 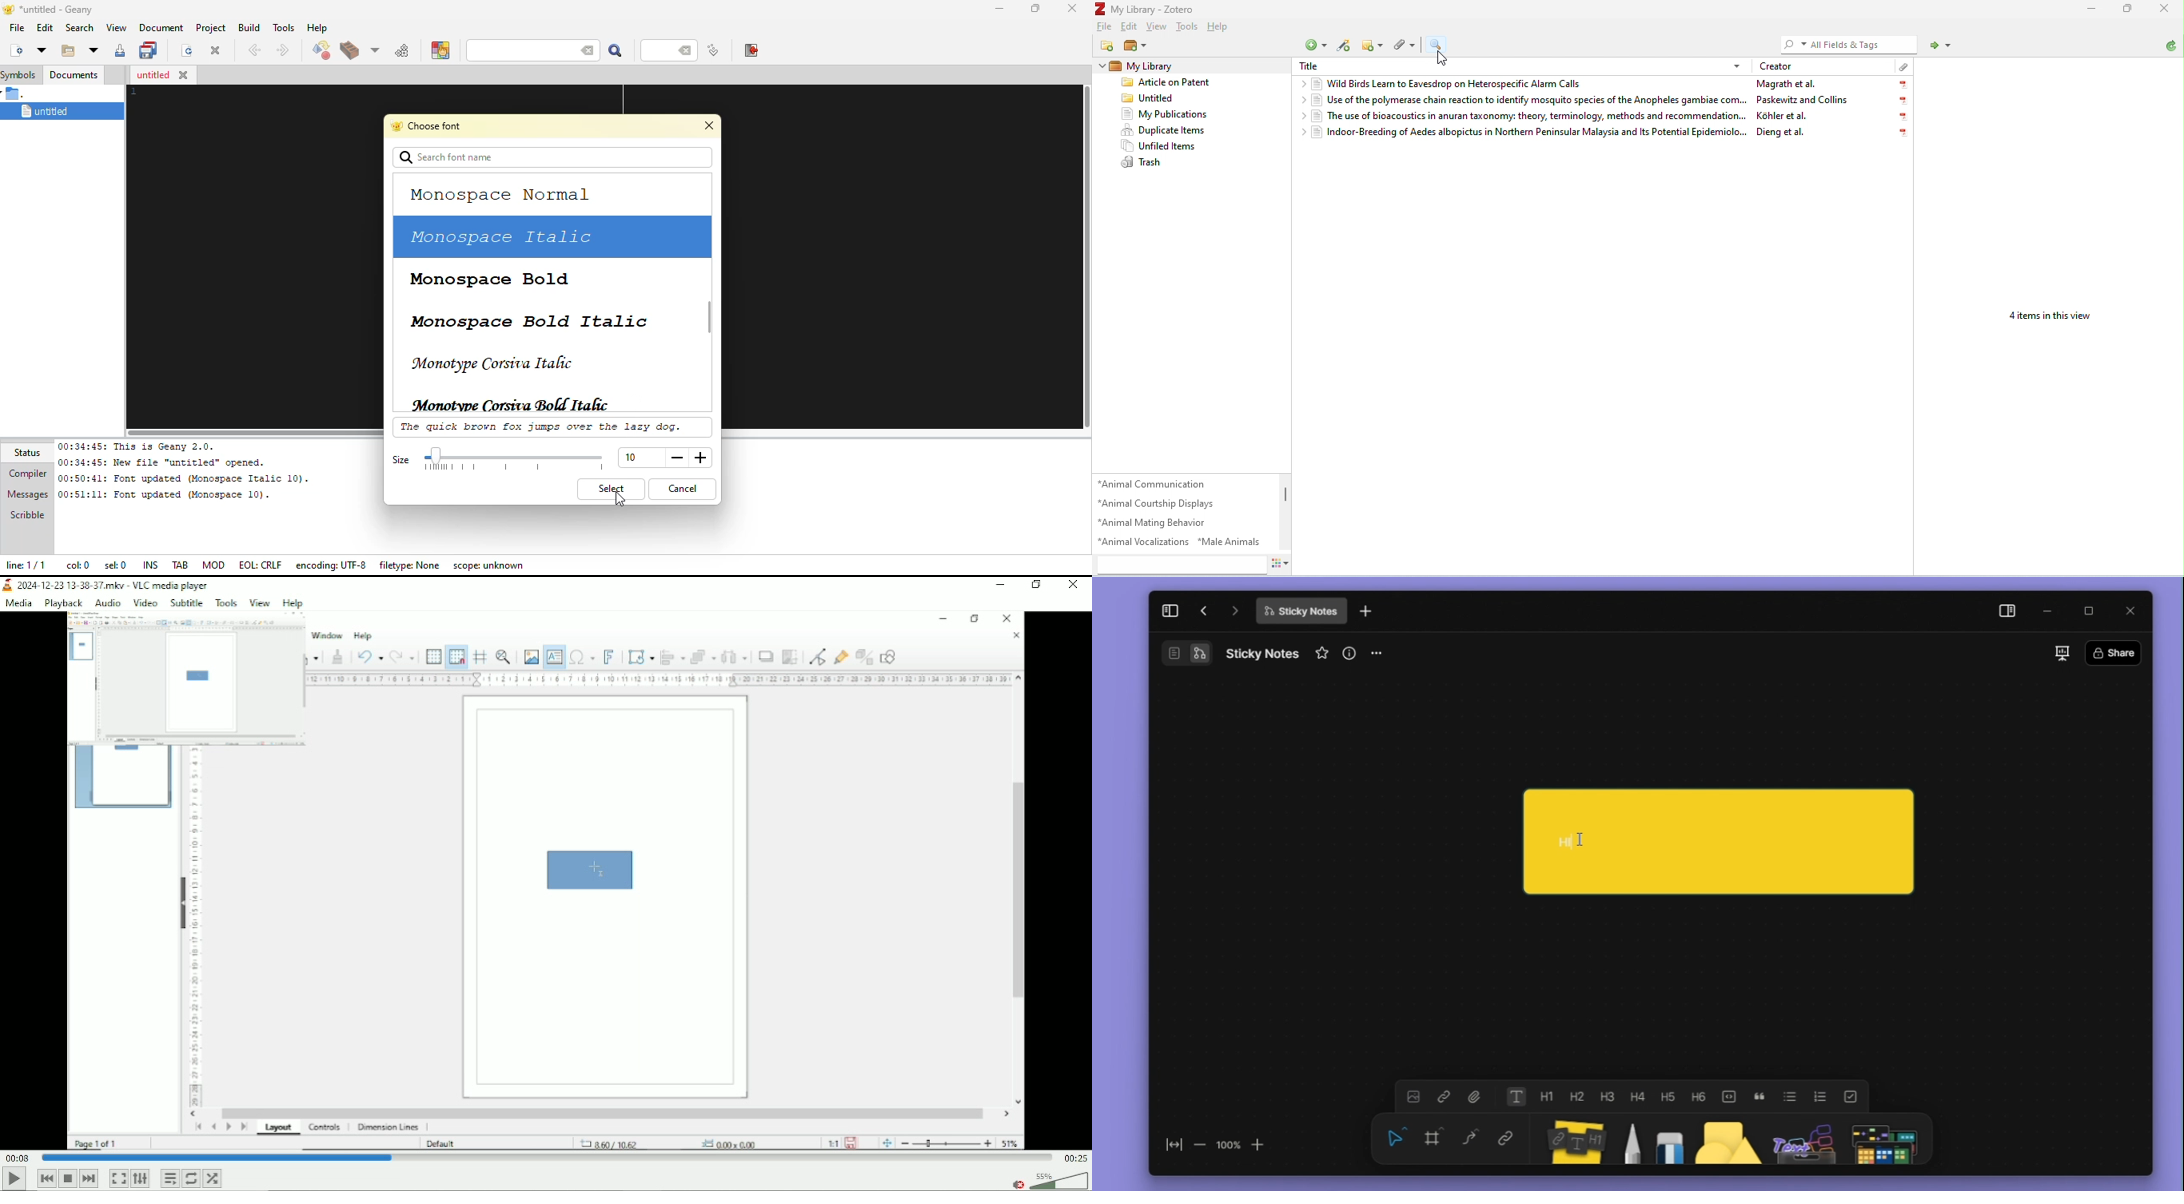 What do you see at coordinates (1405, 46) in the screenshot?
I see `add attachment` at bounding box center [1405, 46].